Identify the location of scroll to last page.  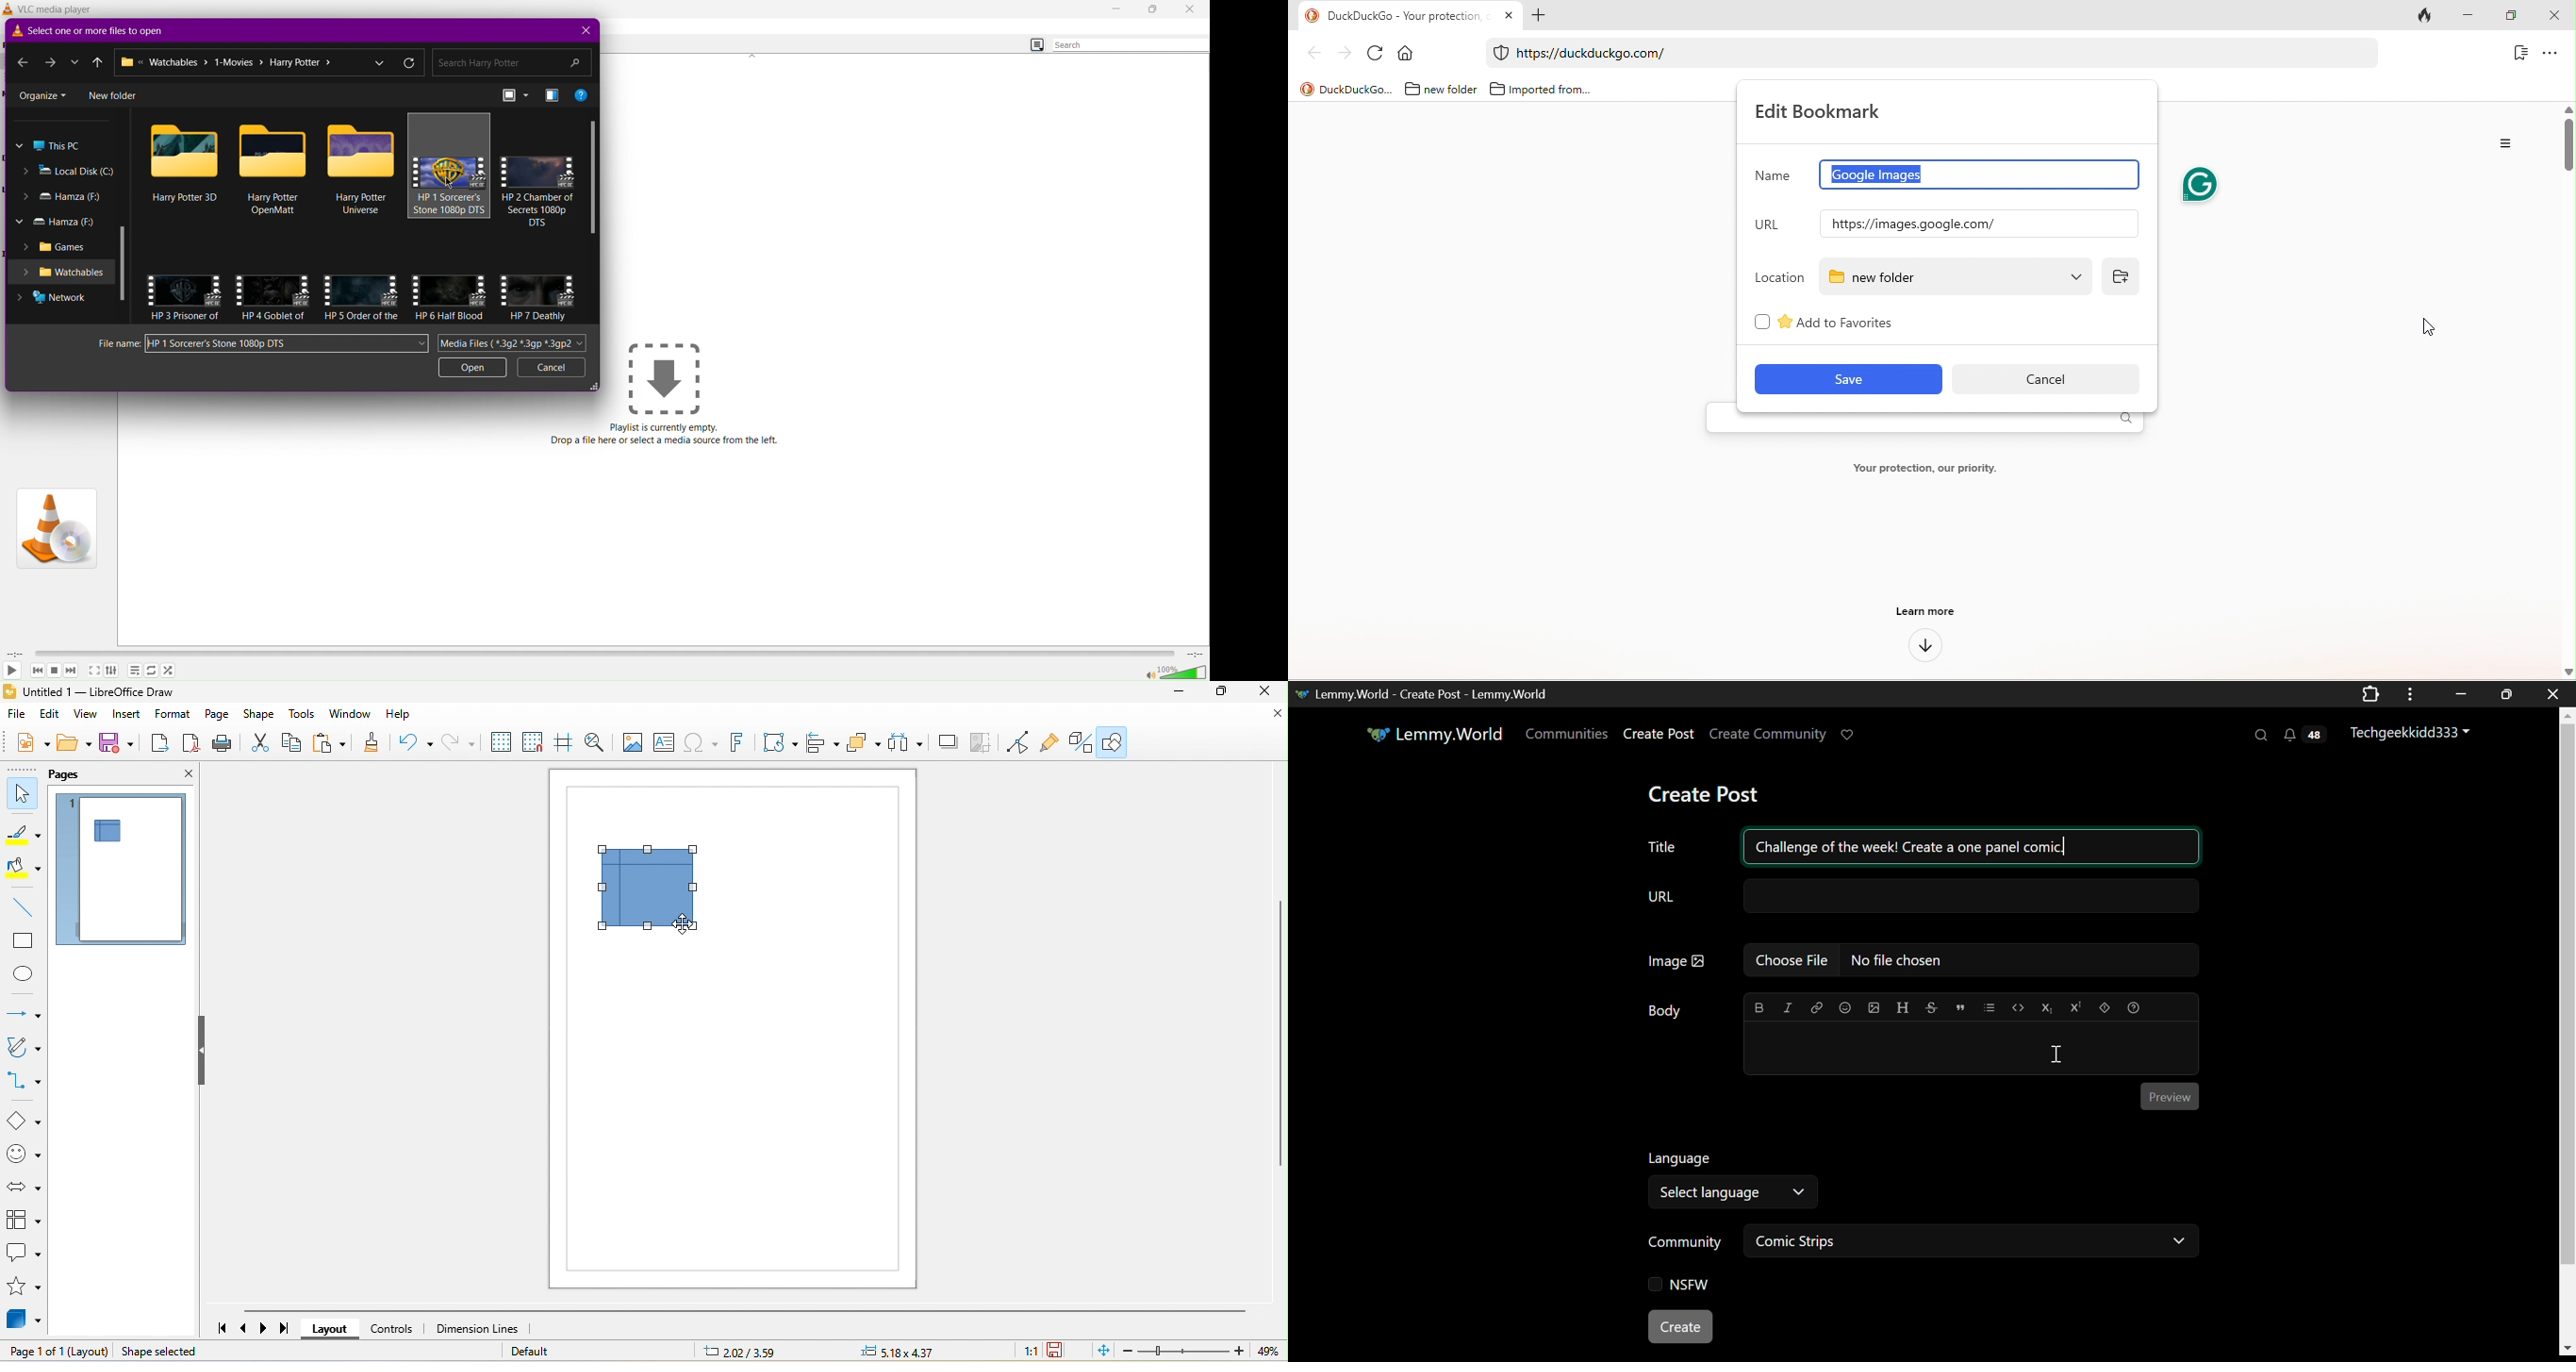
(287, 1331).